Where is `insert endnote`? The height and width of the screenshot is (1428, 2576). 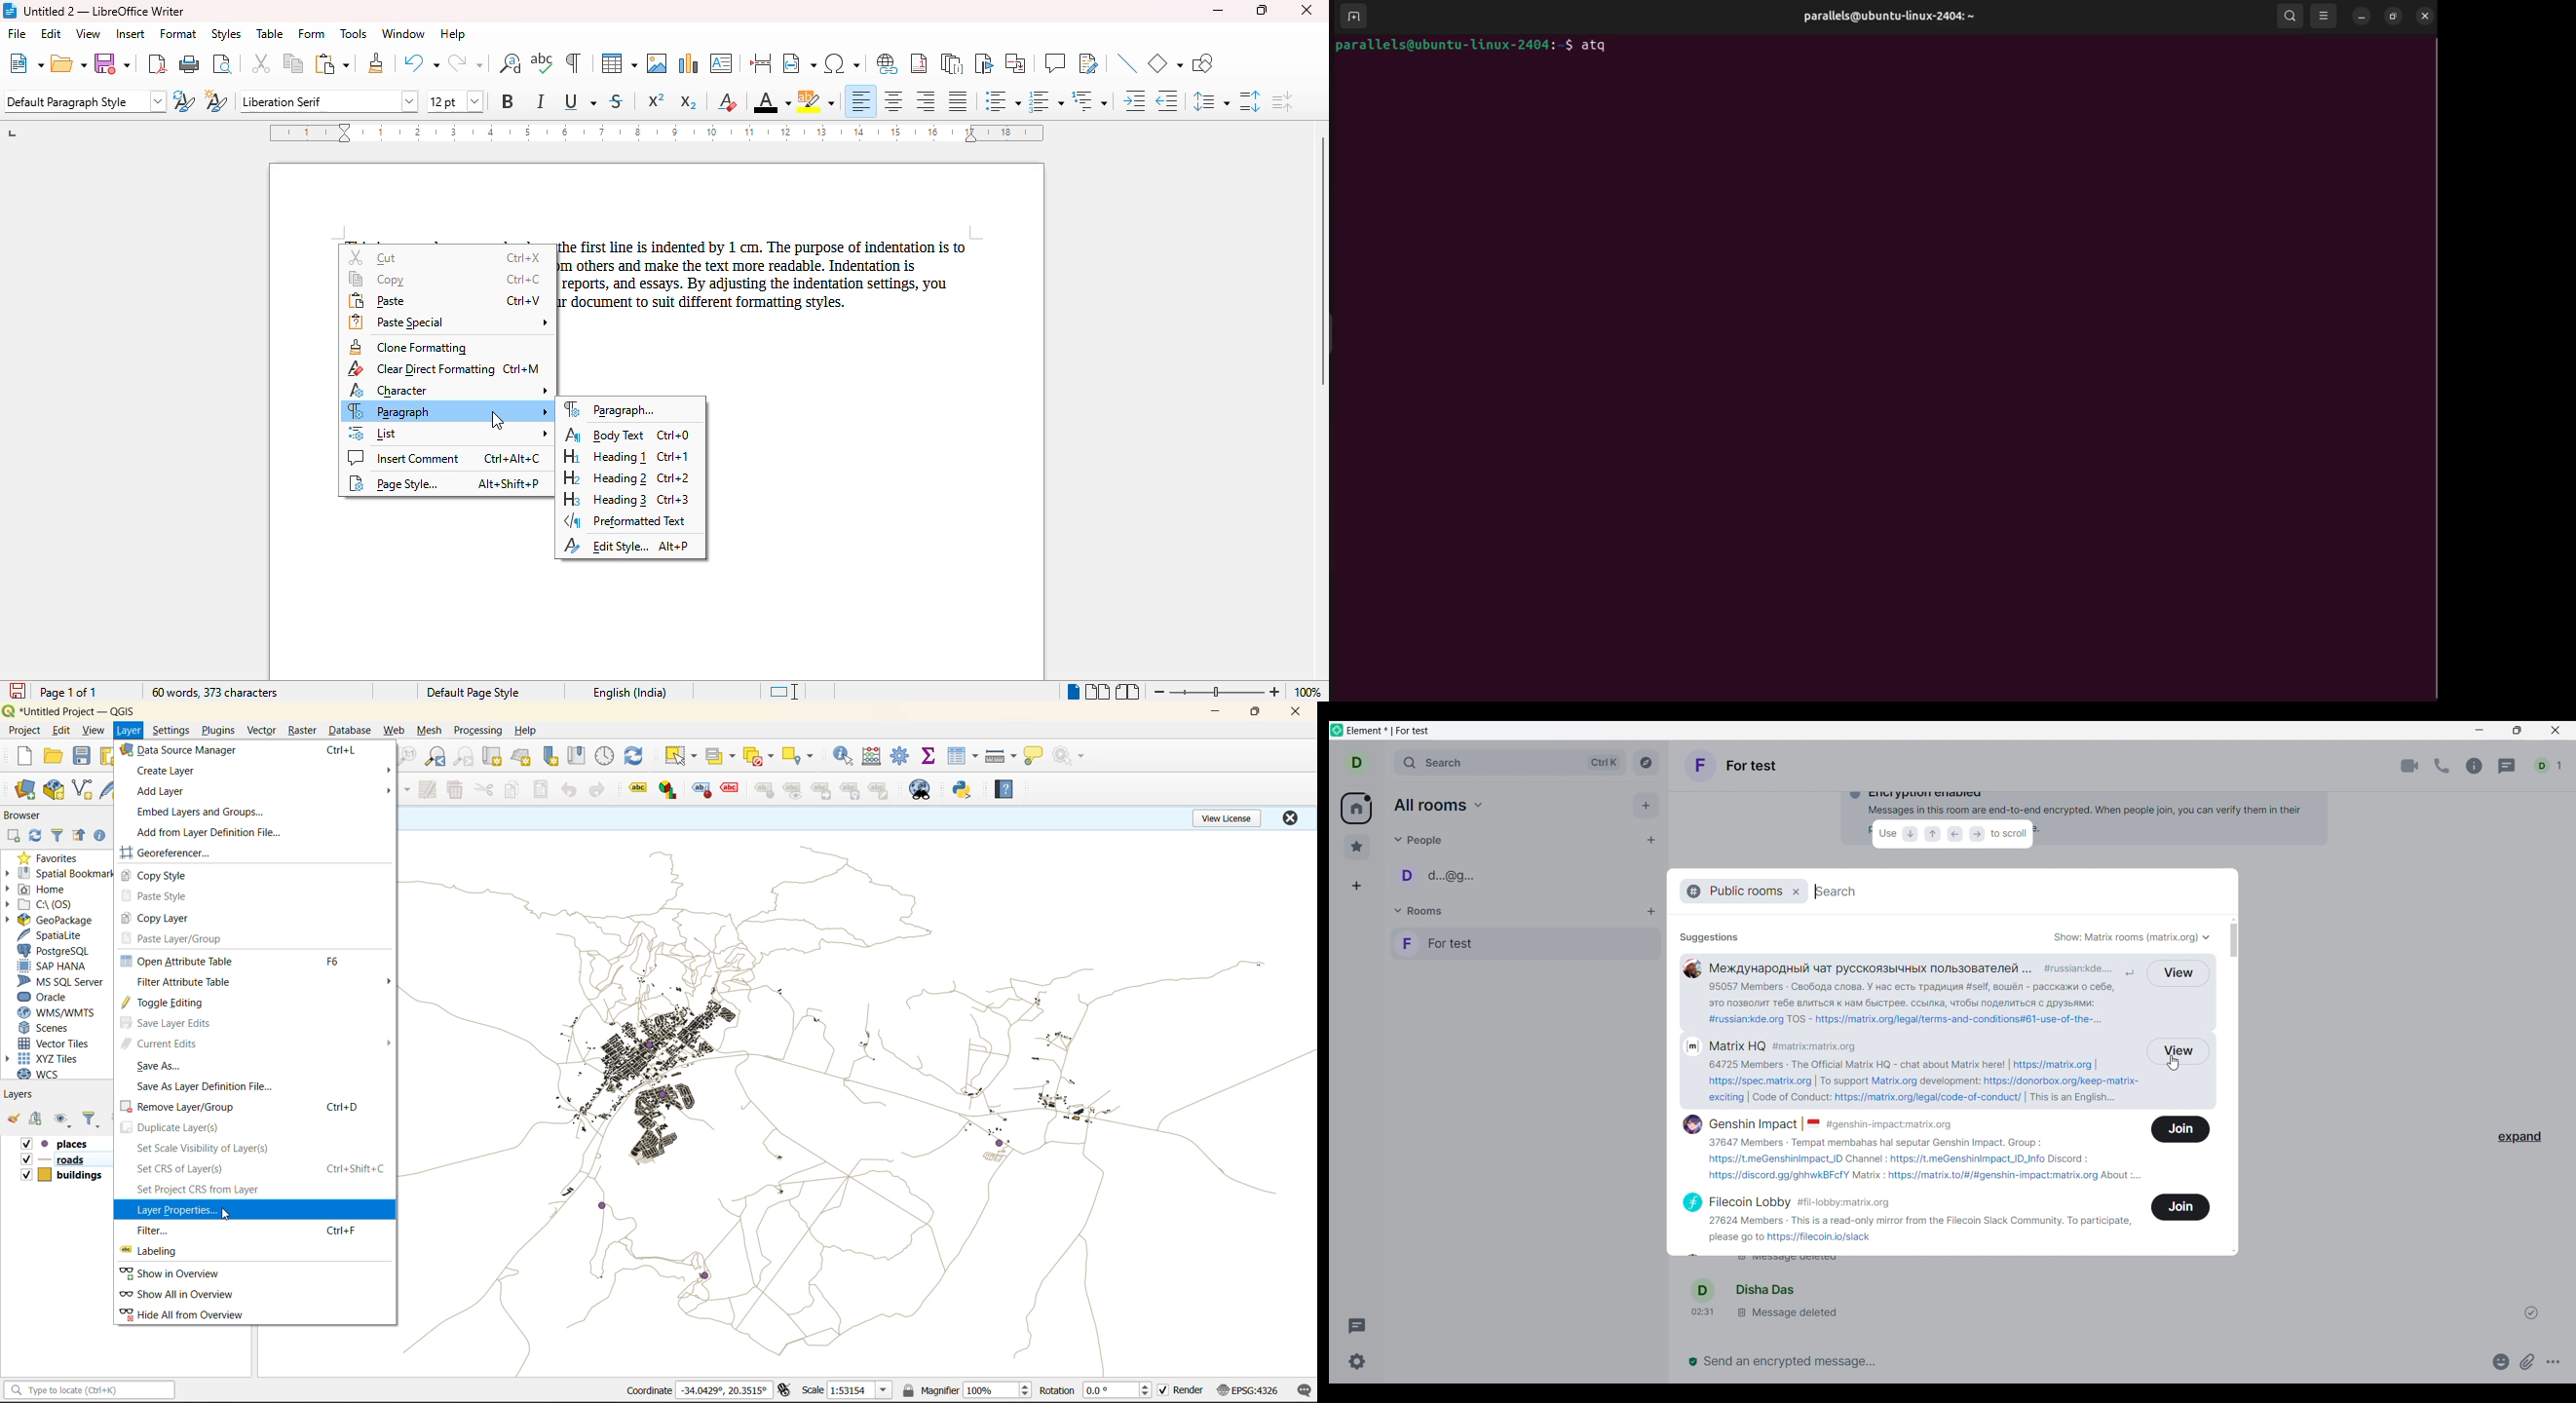 insert endnote is located at coordinates (952, 63).